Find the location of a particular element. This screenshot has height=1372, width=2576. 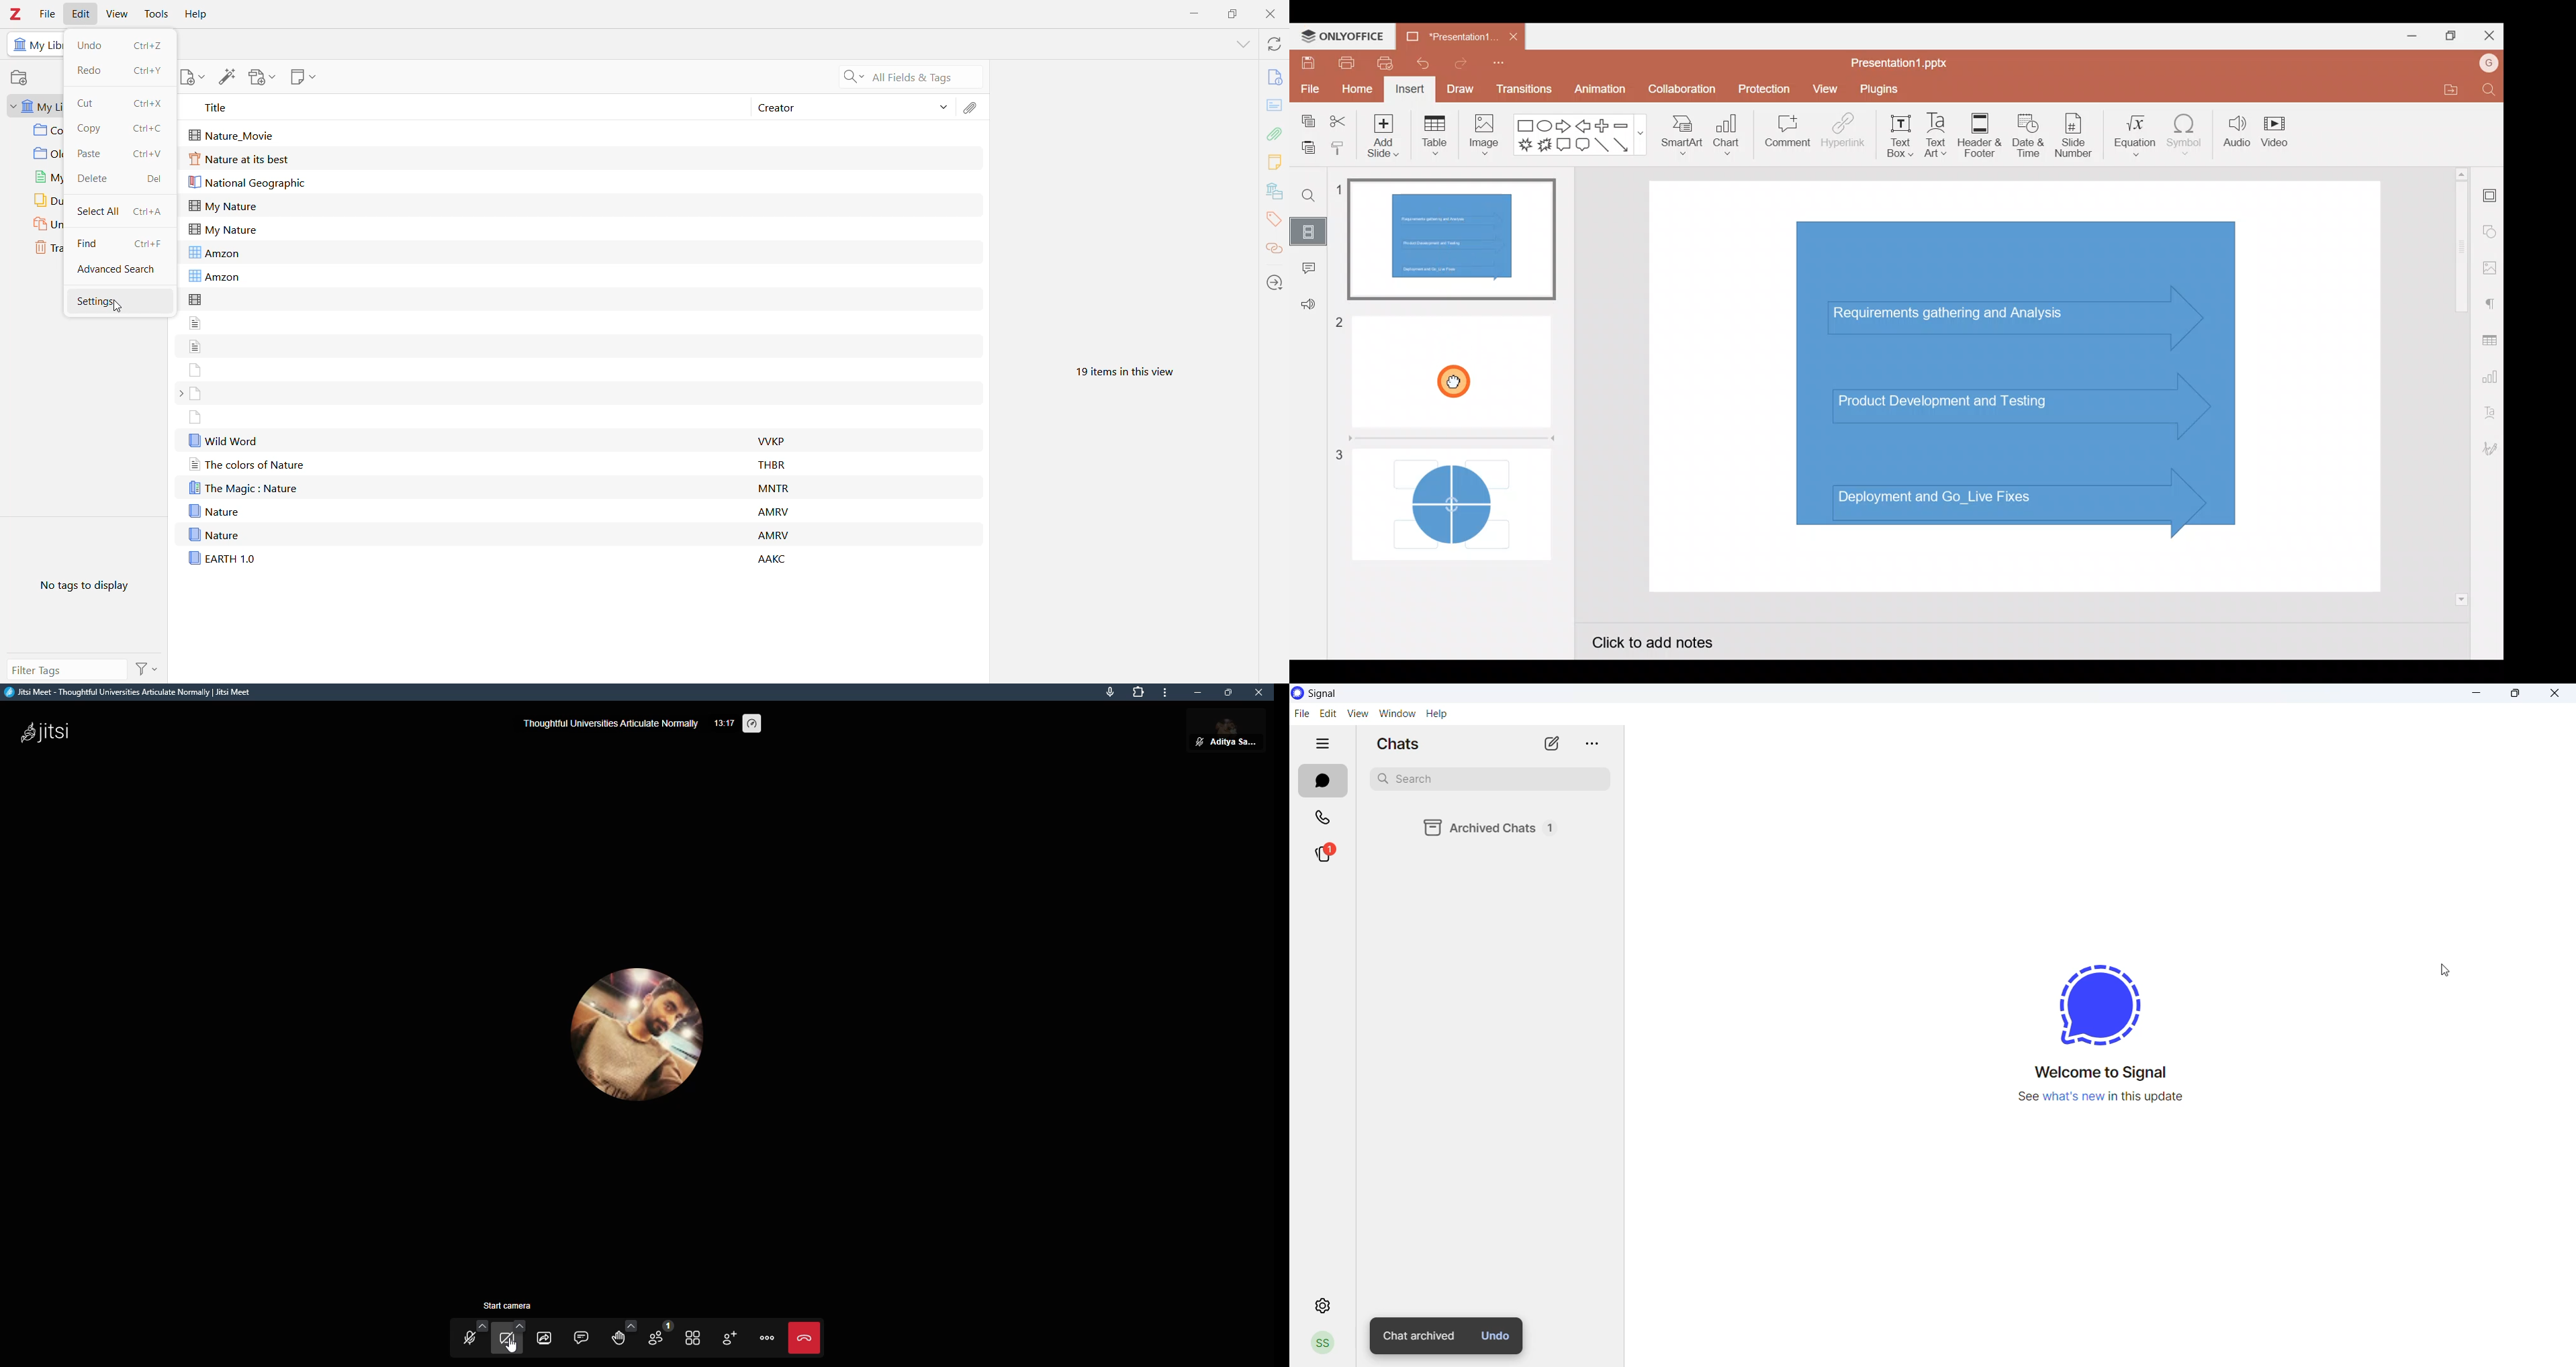

VVKP is located at coordinates (775, 443).